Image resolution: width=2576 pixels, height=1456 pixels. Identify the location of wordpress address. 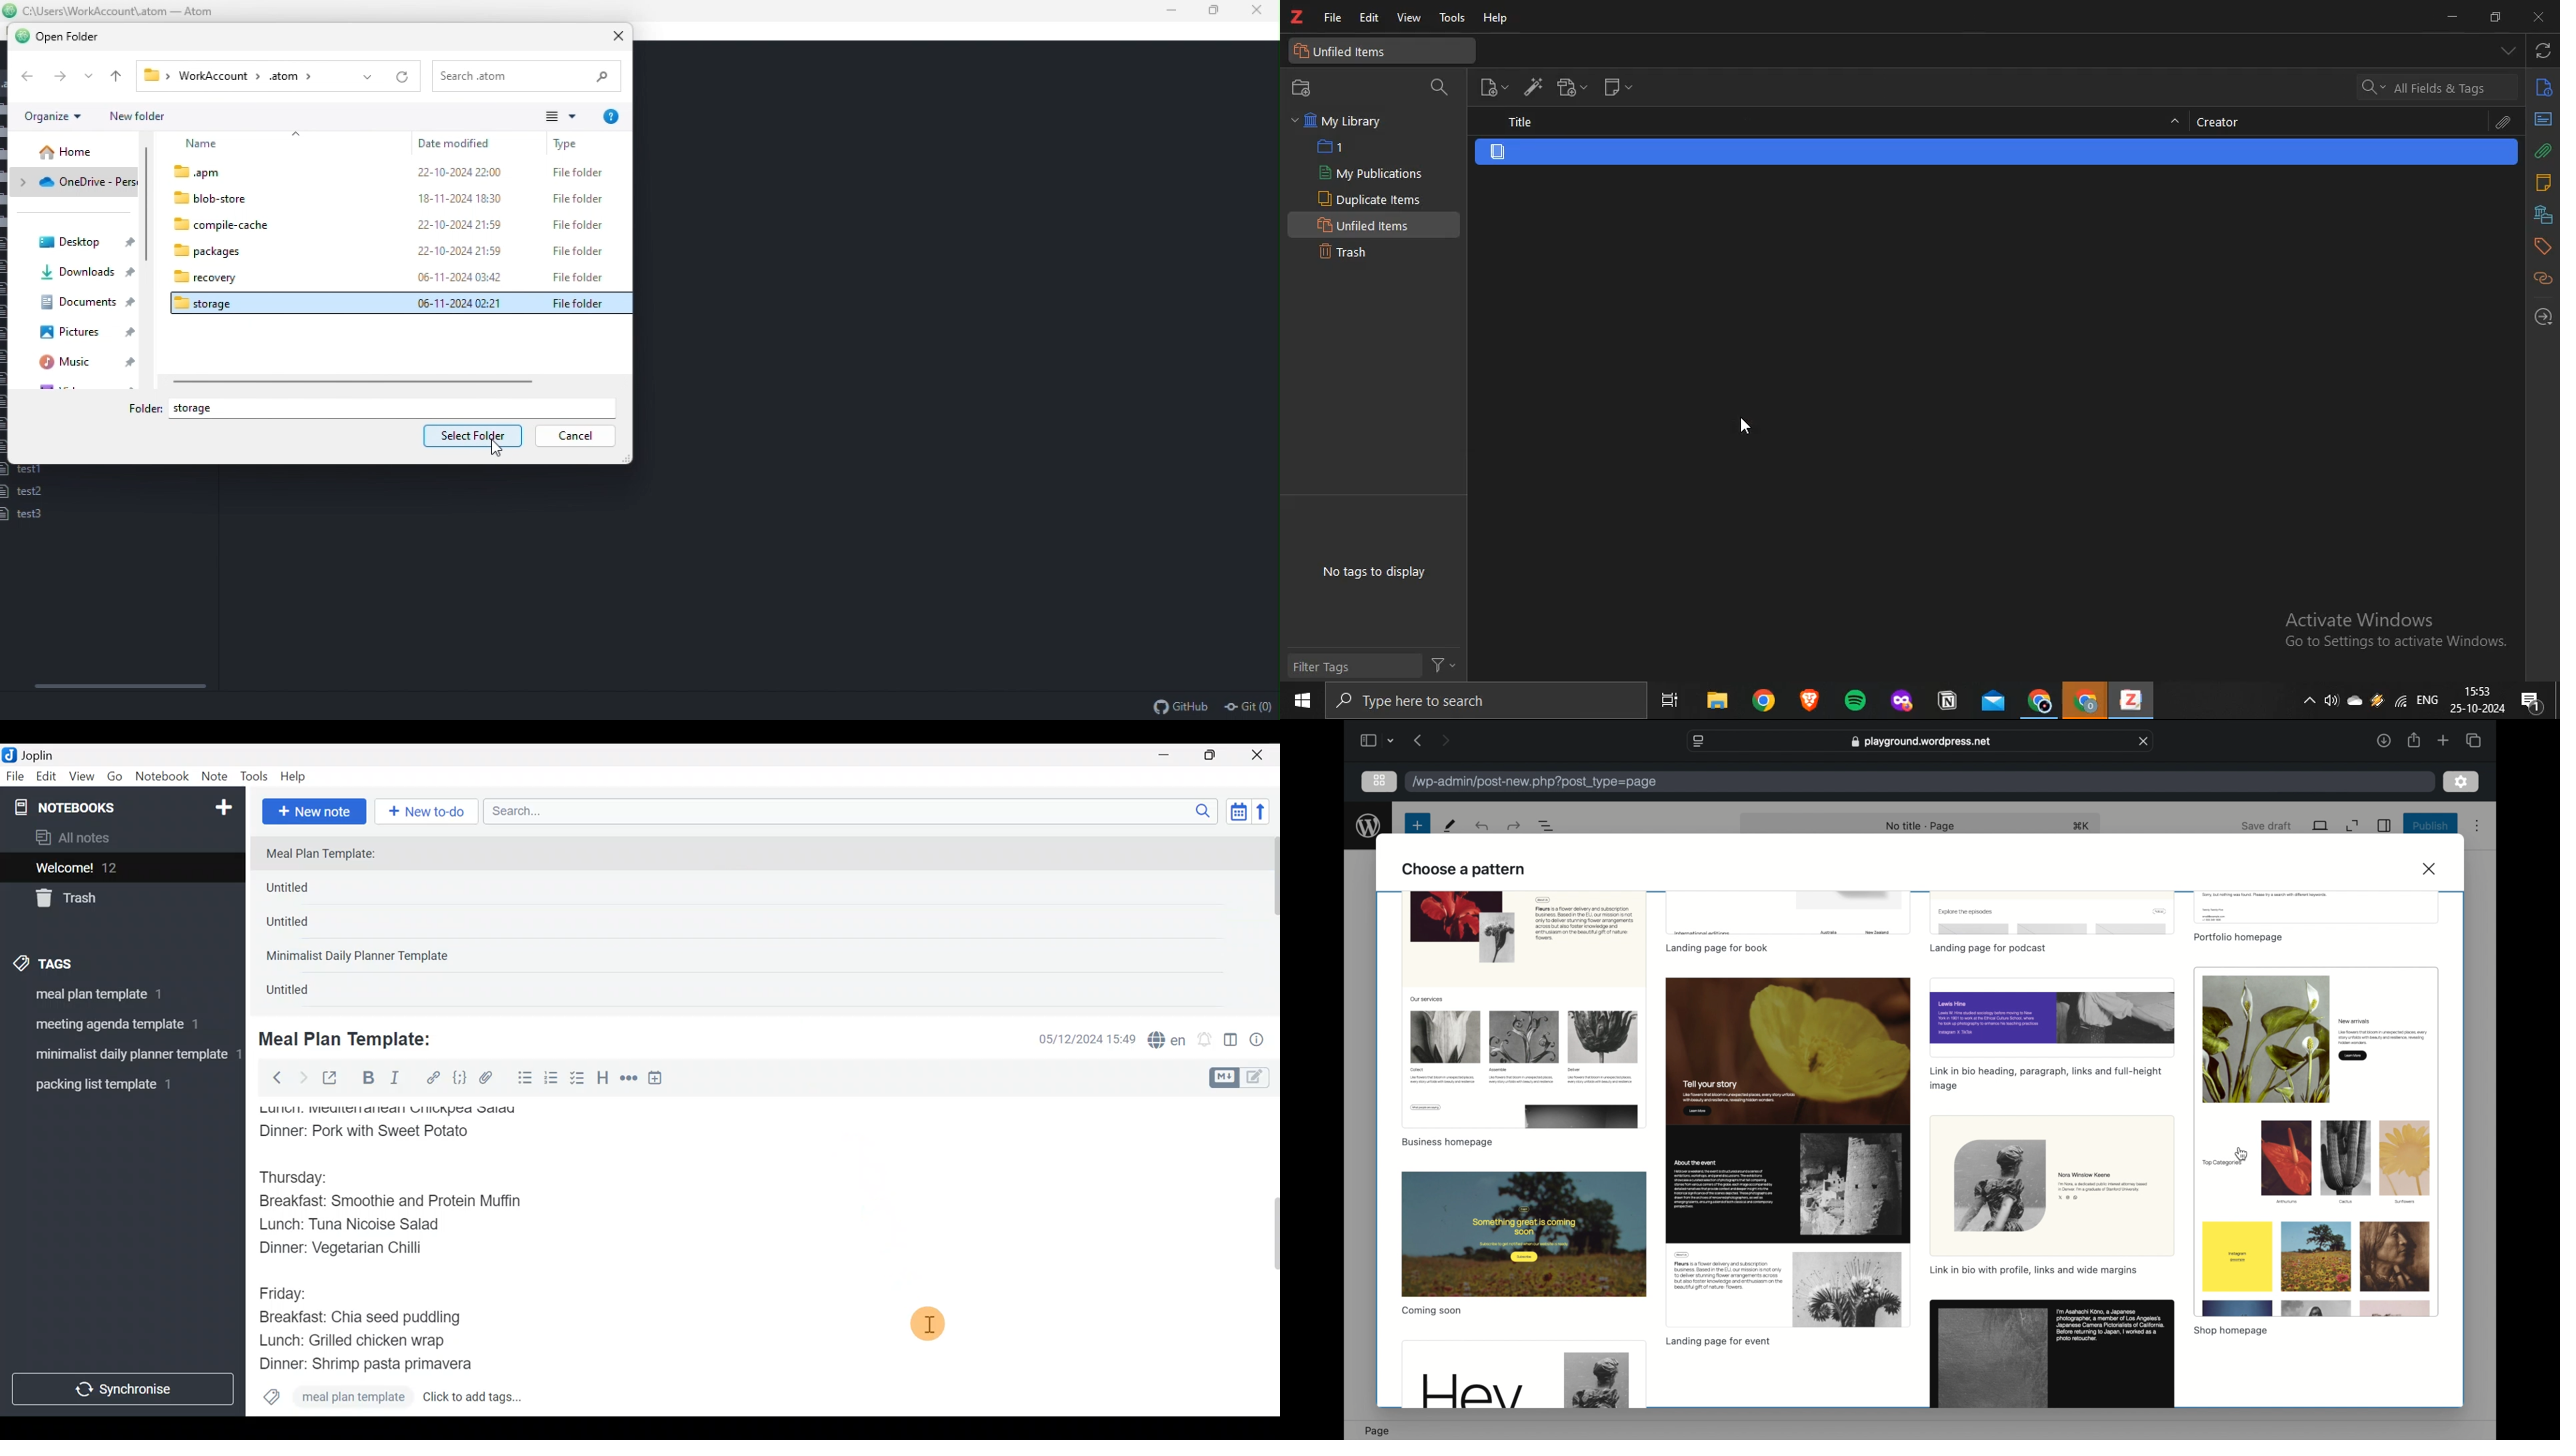
(1535, 781).